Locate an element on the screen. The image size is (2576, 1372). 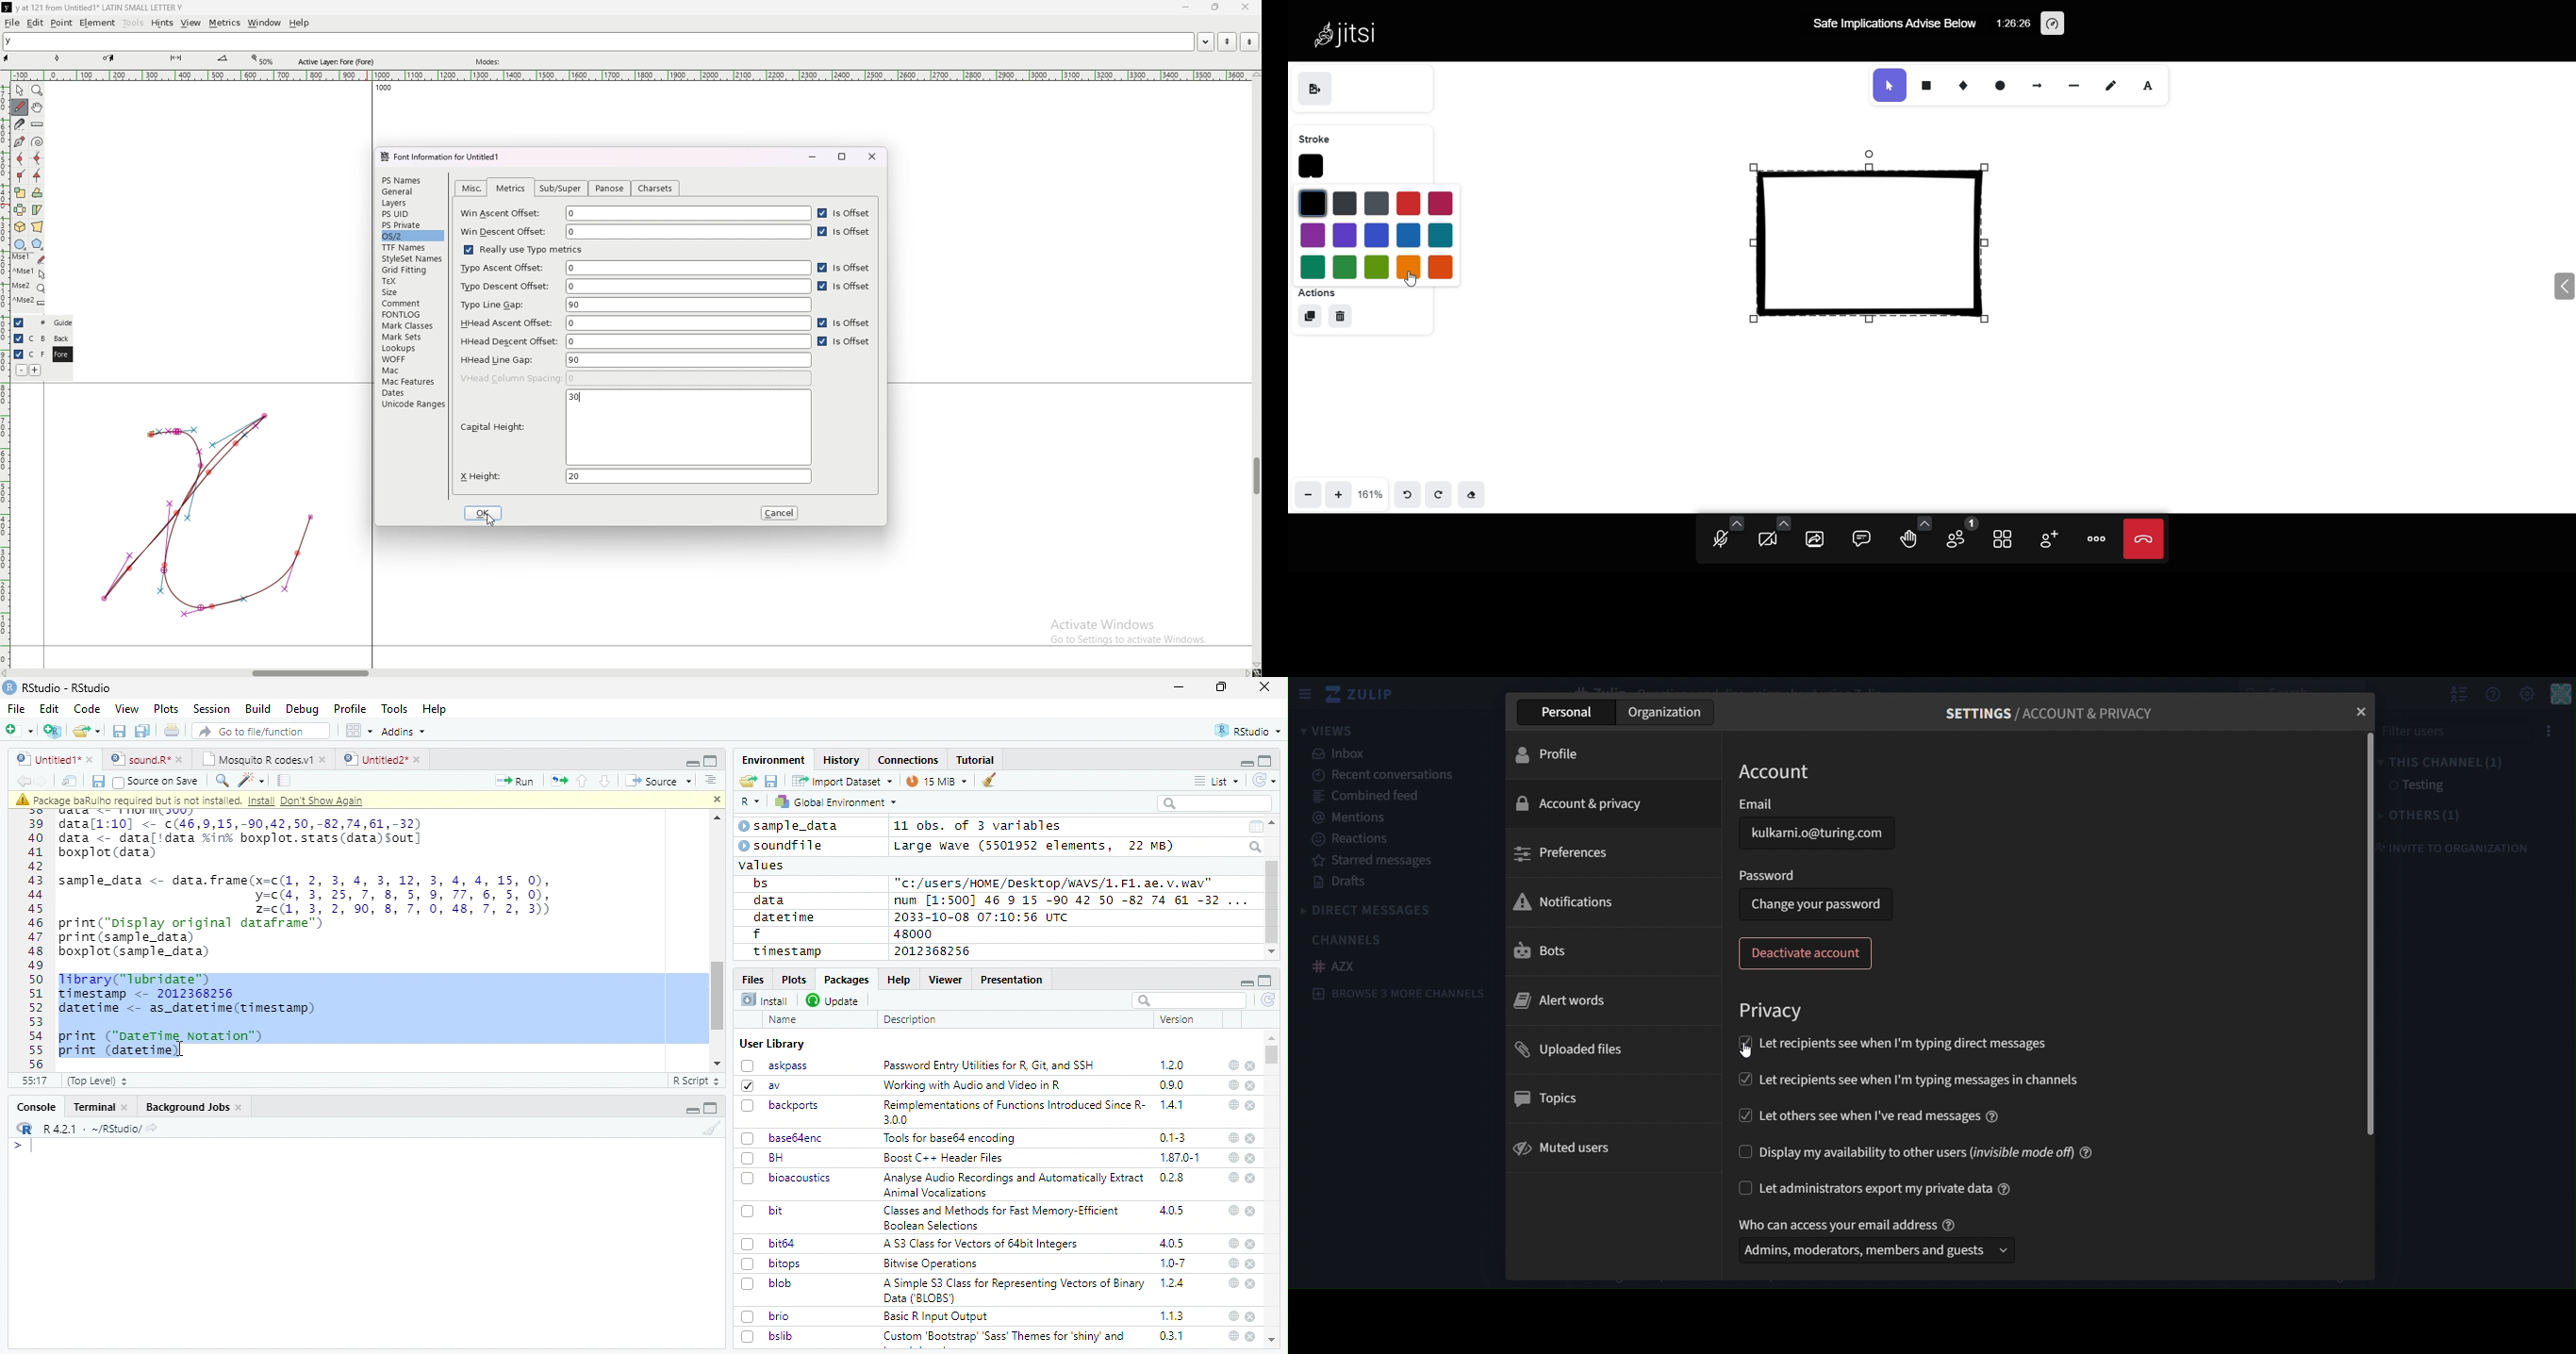
comment box is located at coordinates (1863, 536).